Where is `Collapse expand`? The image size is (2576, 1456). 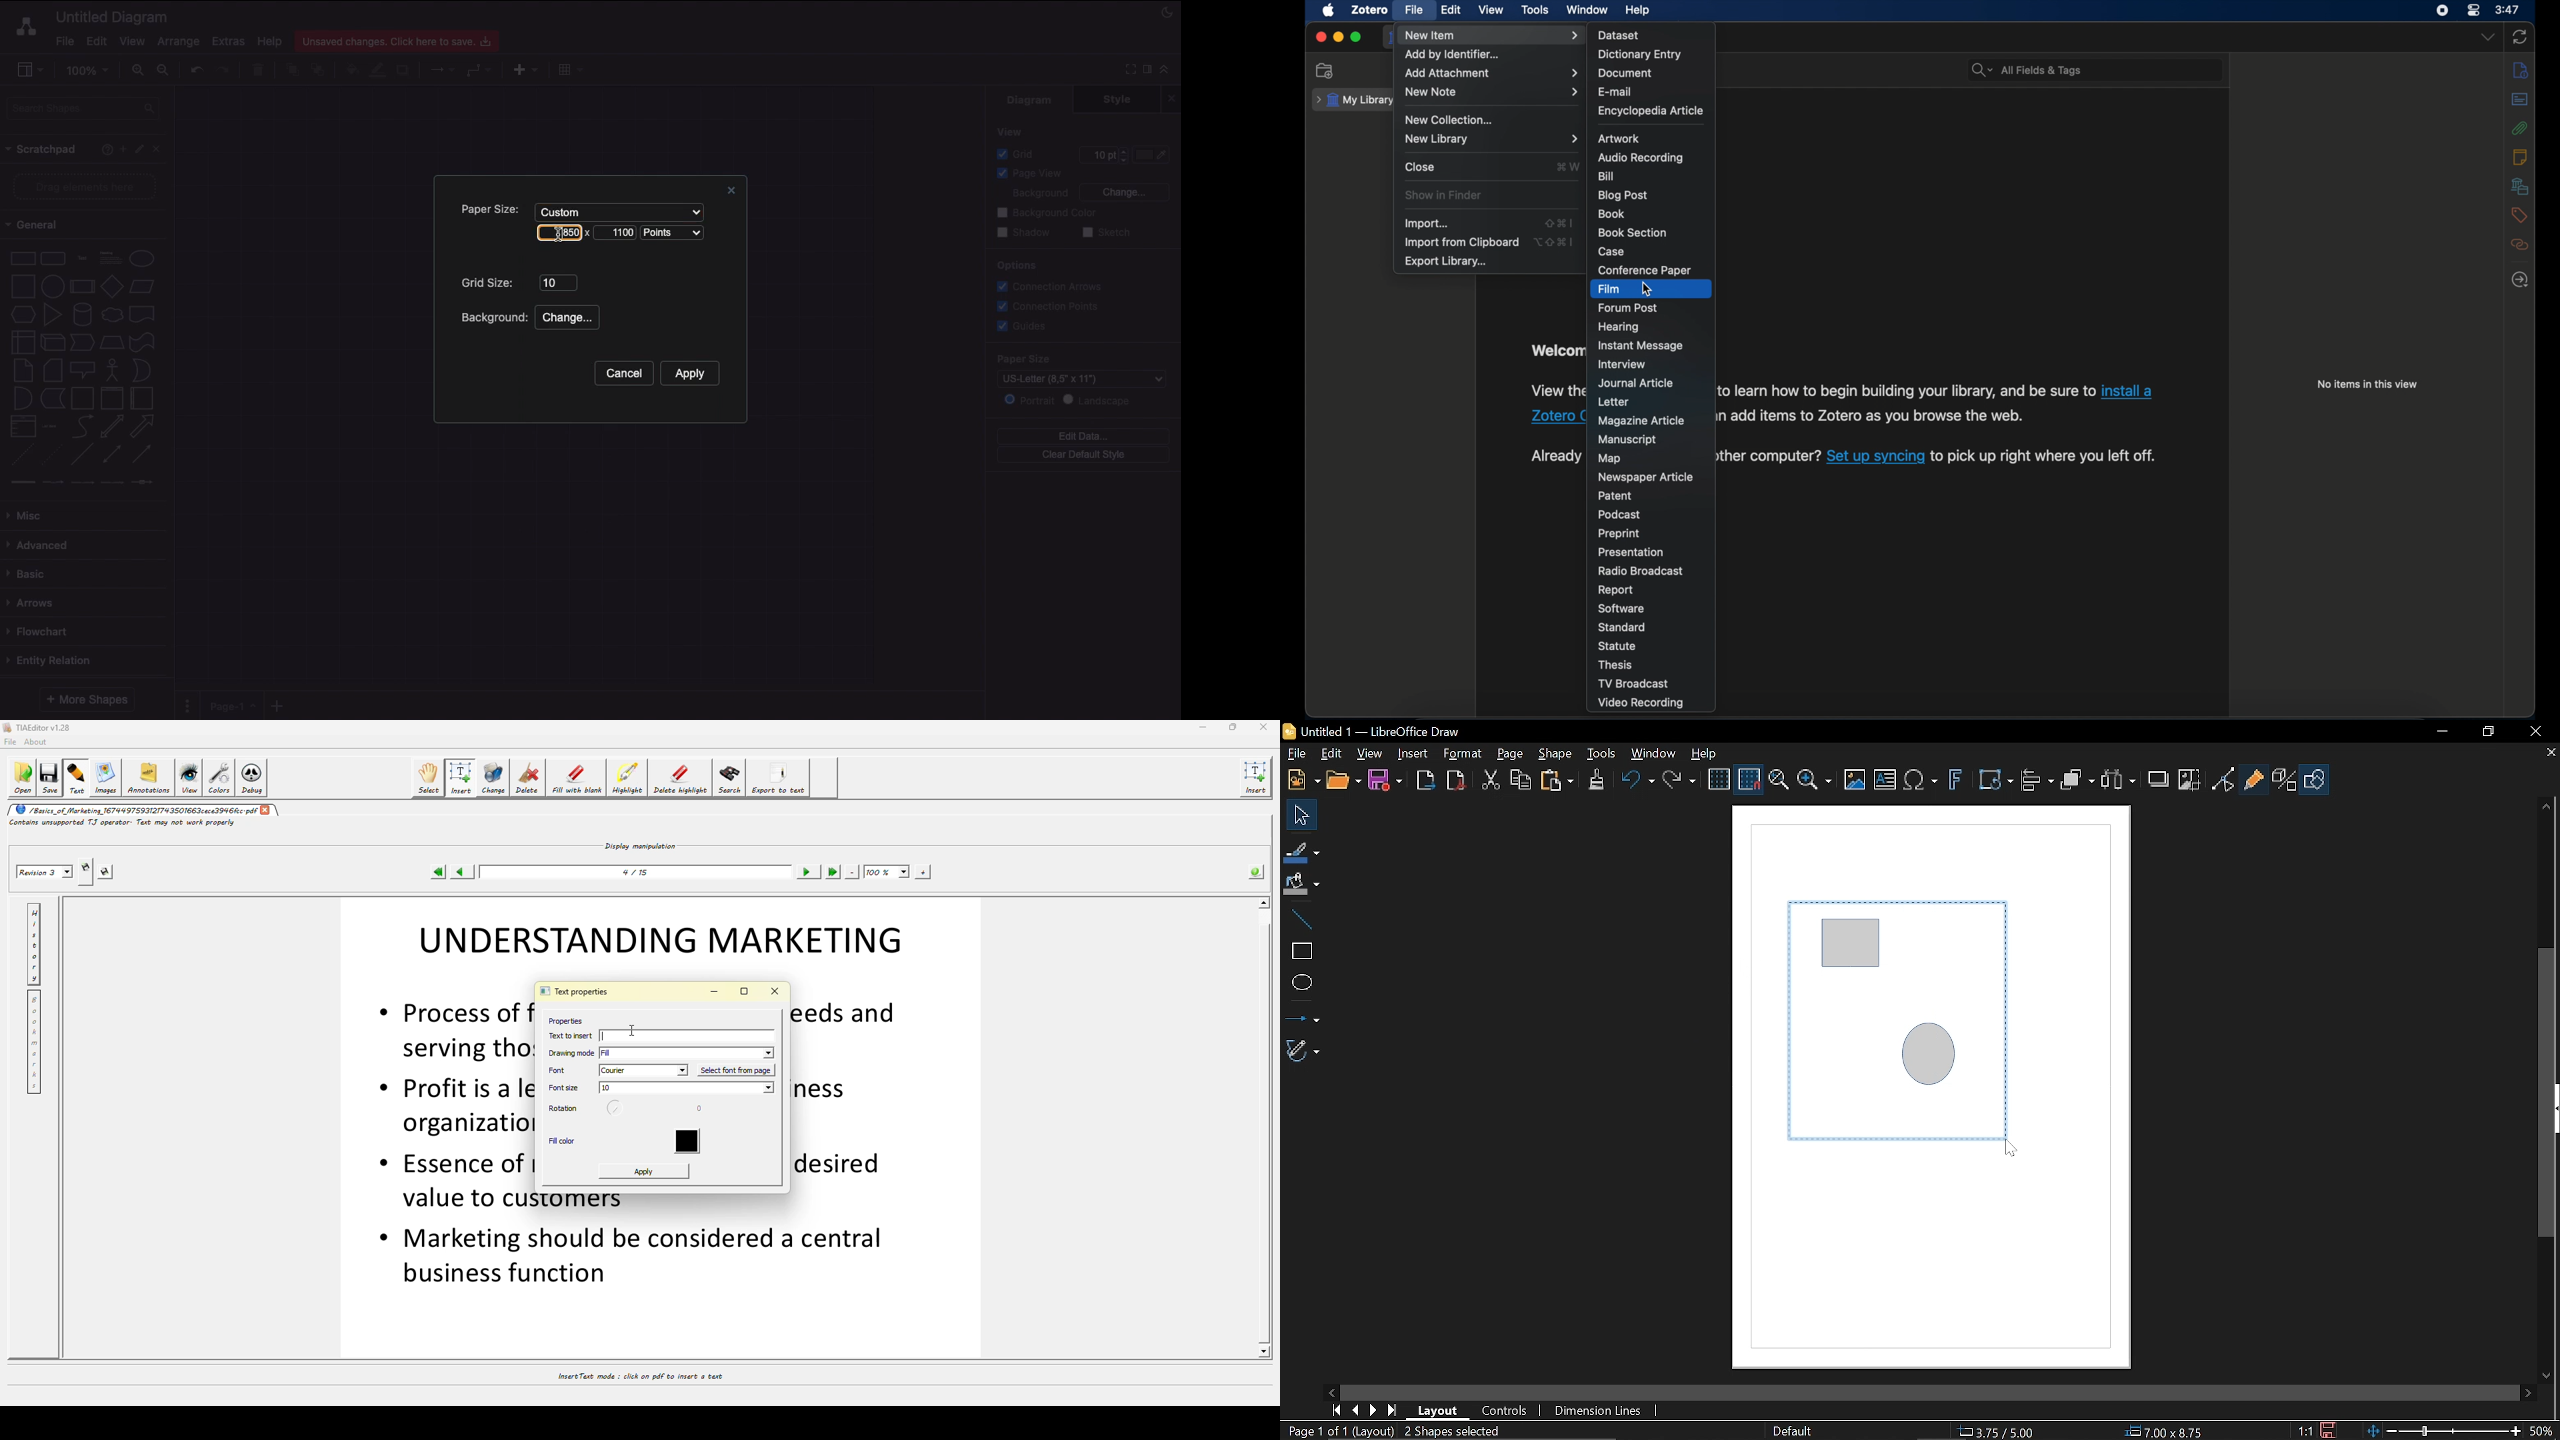
Collapse expand is located at coordinates (1170, 73).